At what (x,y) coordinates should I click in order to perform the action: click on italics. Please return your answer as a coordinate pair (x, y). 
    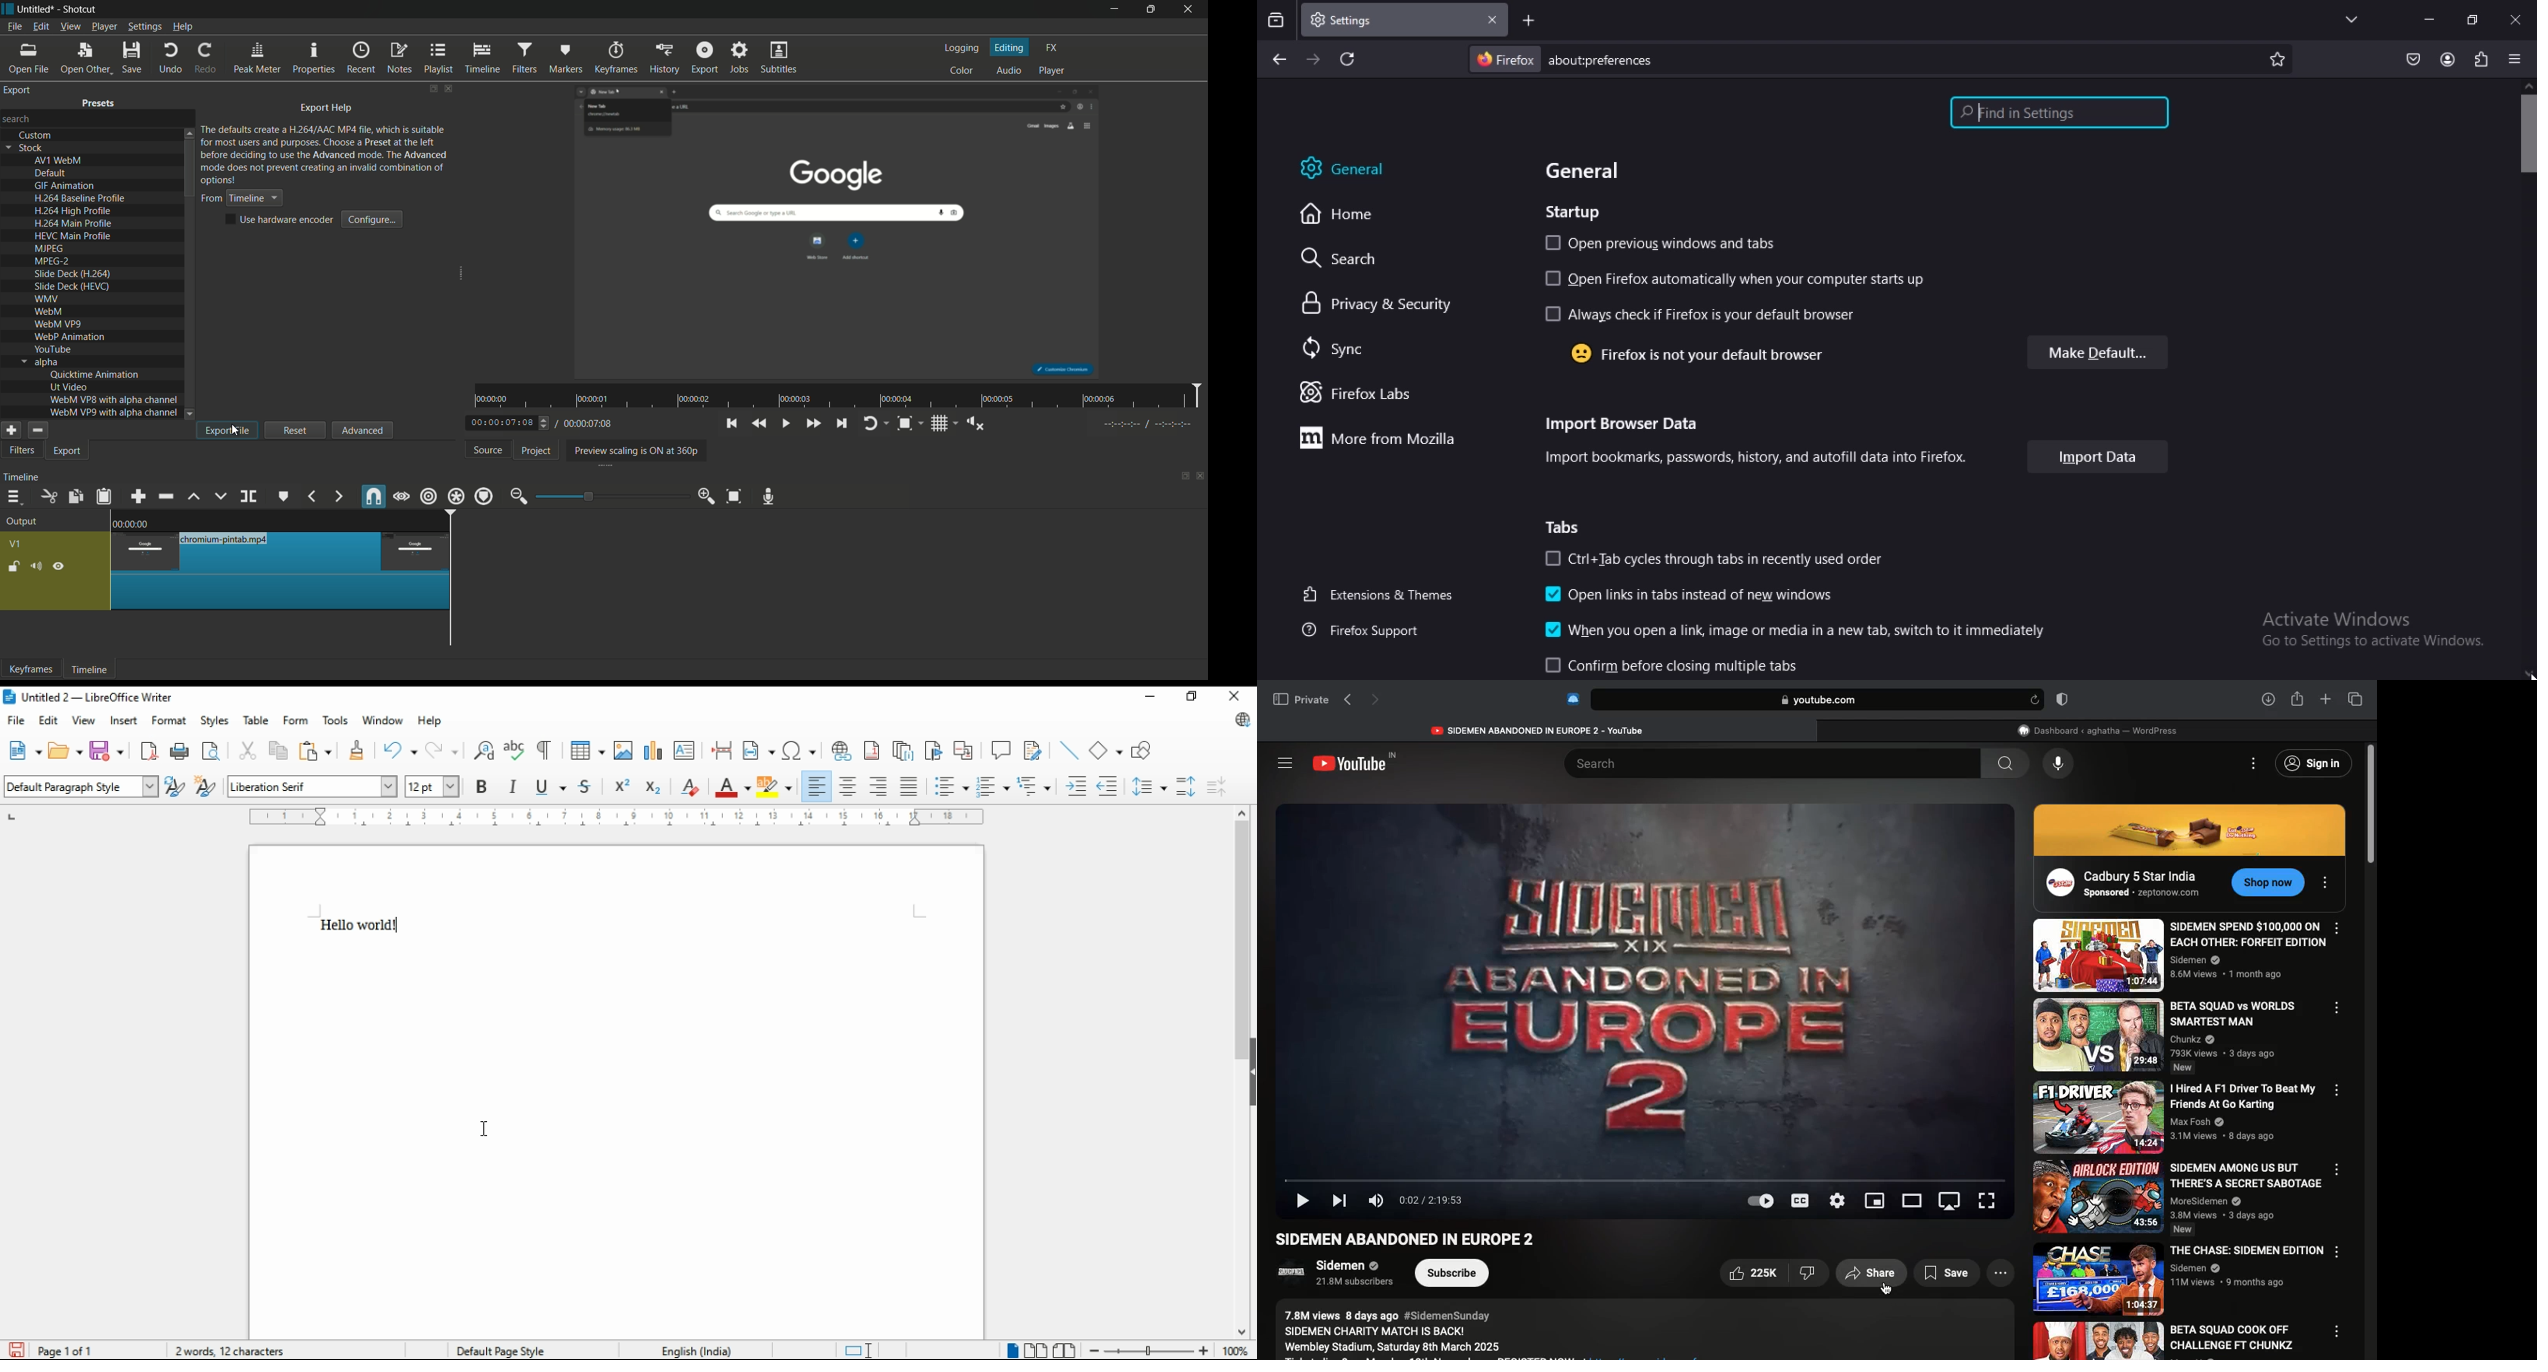
    Looking at the image, I should click on (515, 788).